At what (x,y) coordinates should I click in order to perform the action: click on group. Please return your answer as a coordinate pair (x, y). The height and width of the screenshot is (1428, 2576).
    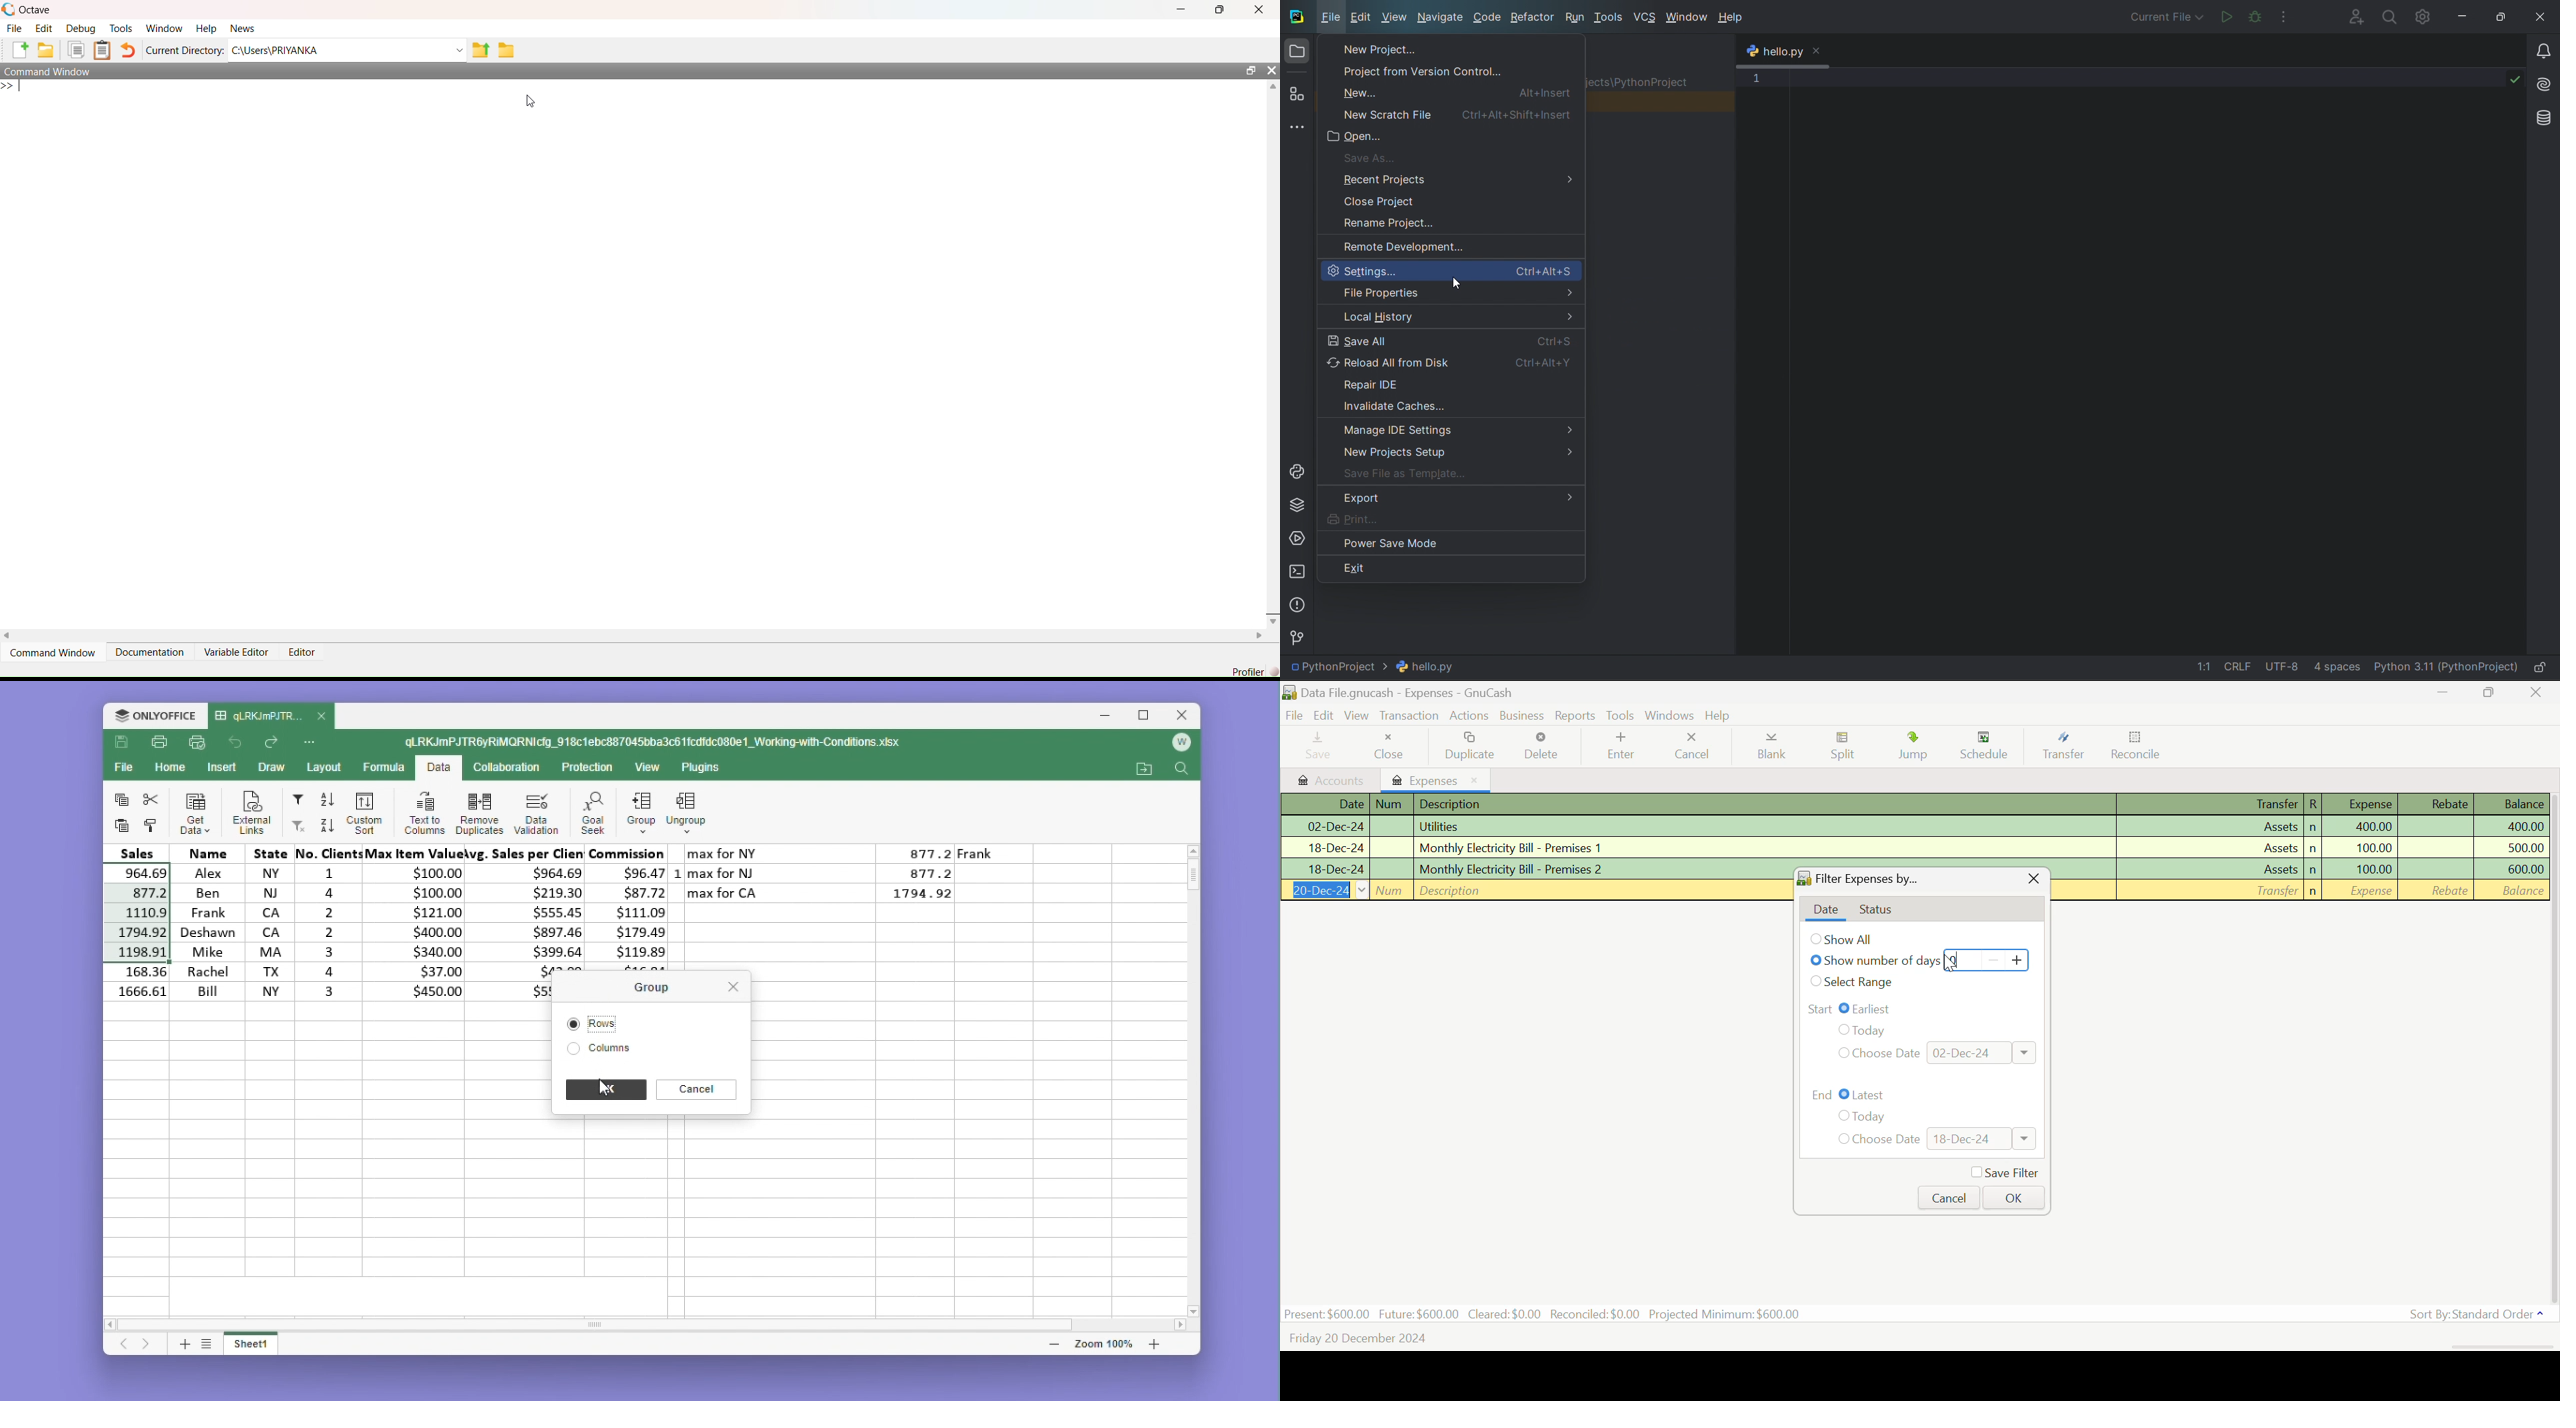
    Looking at the image, I should click on (658, 987).